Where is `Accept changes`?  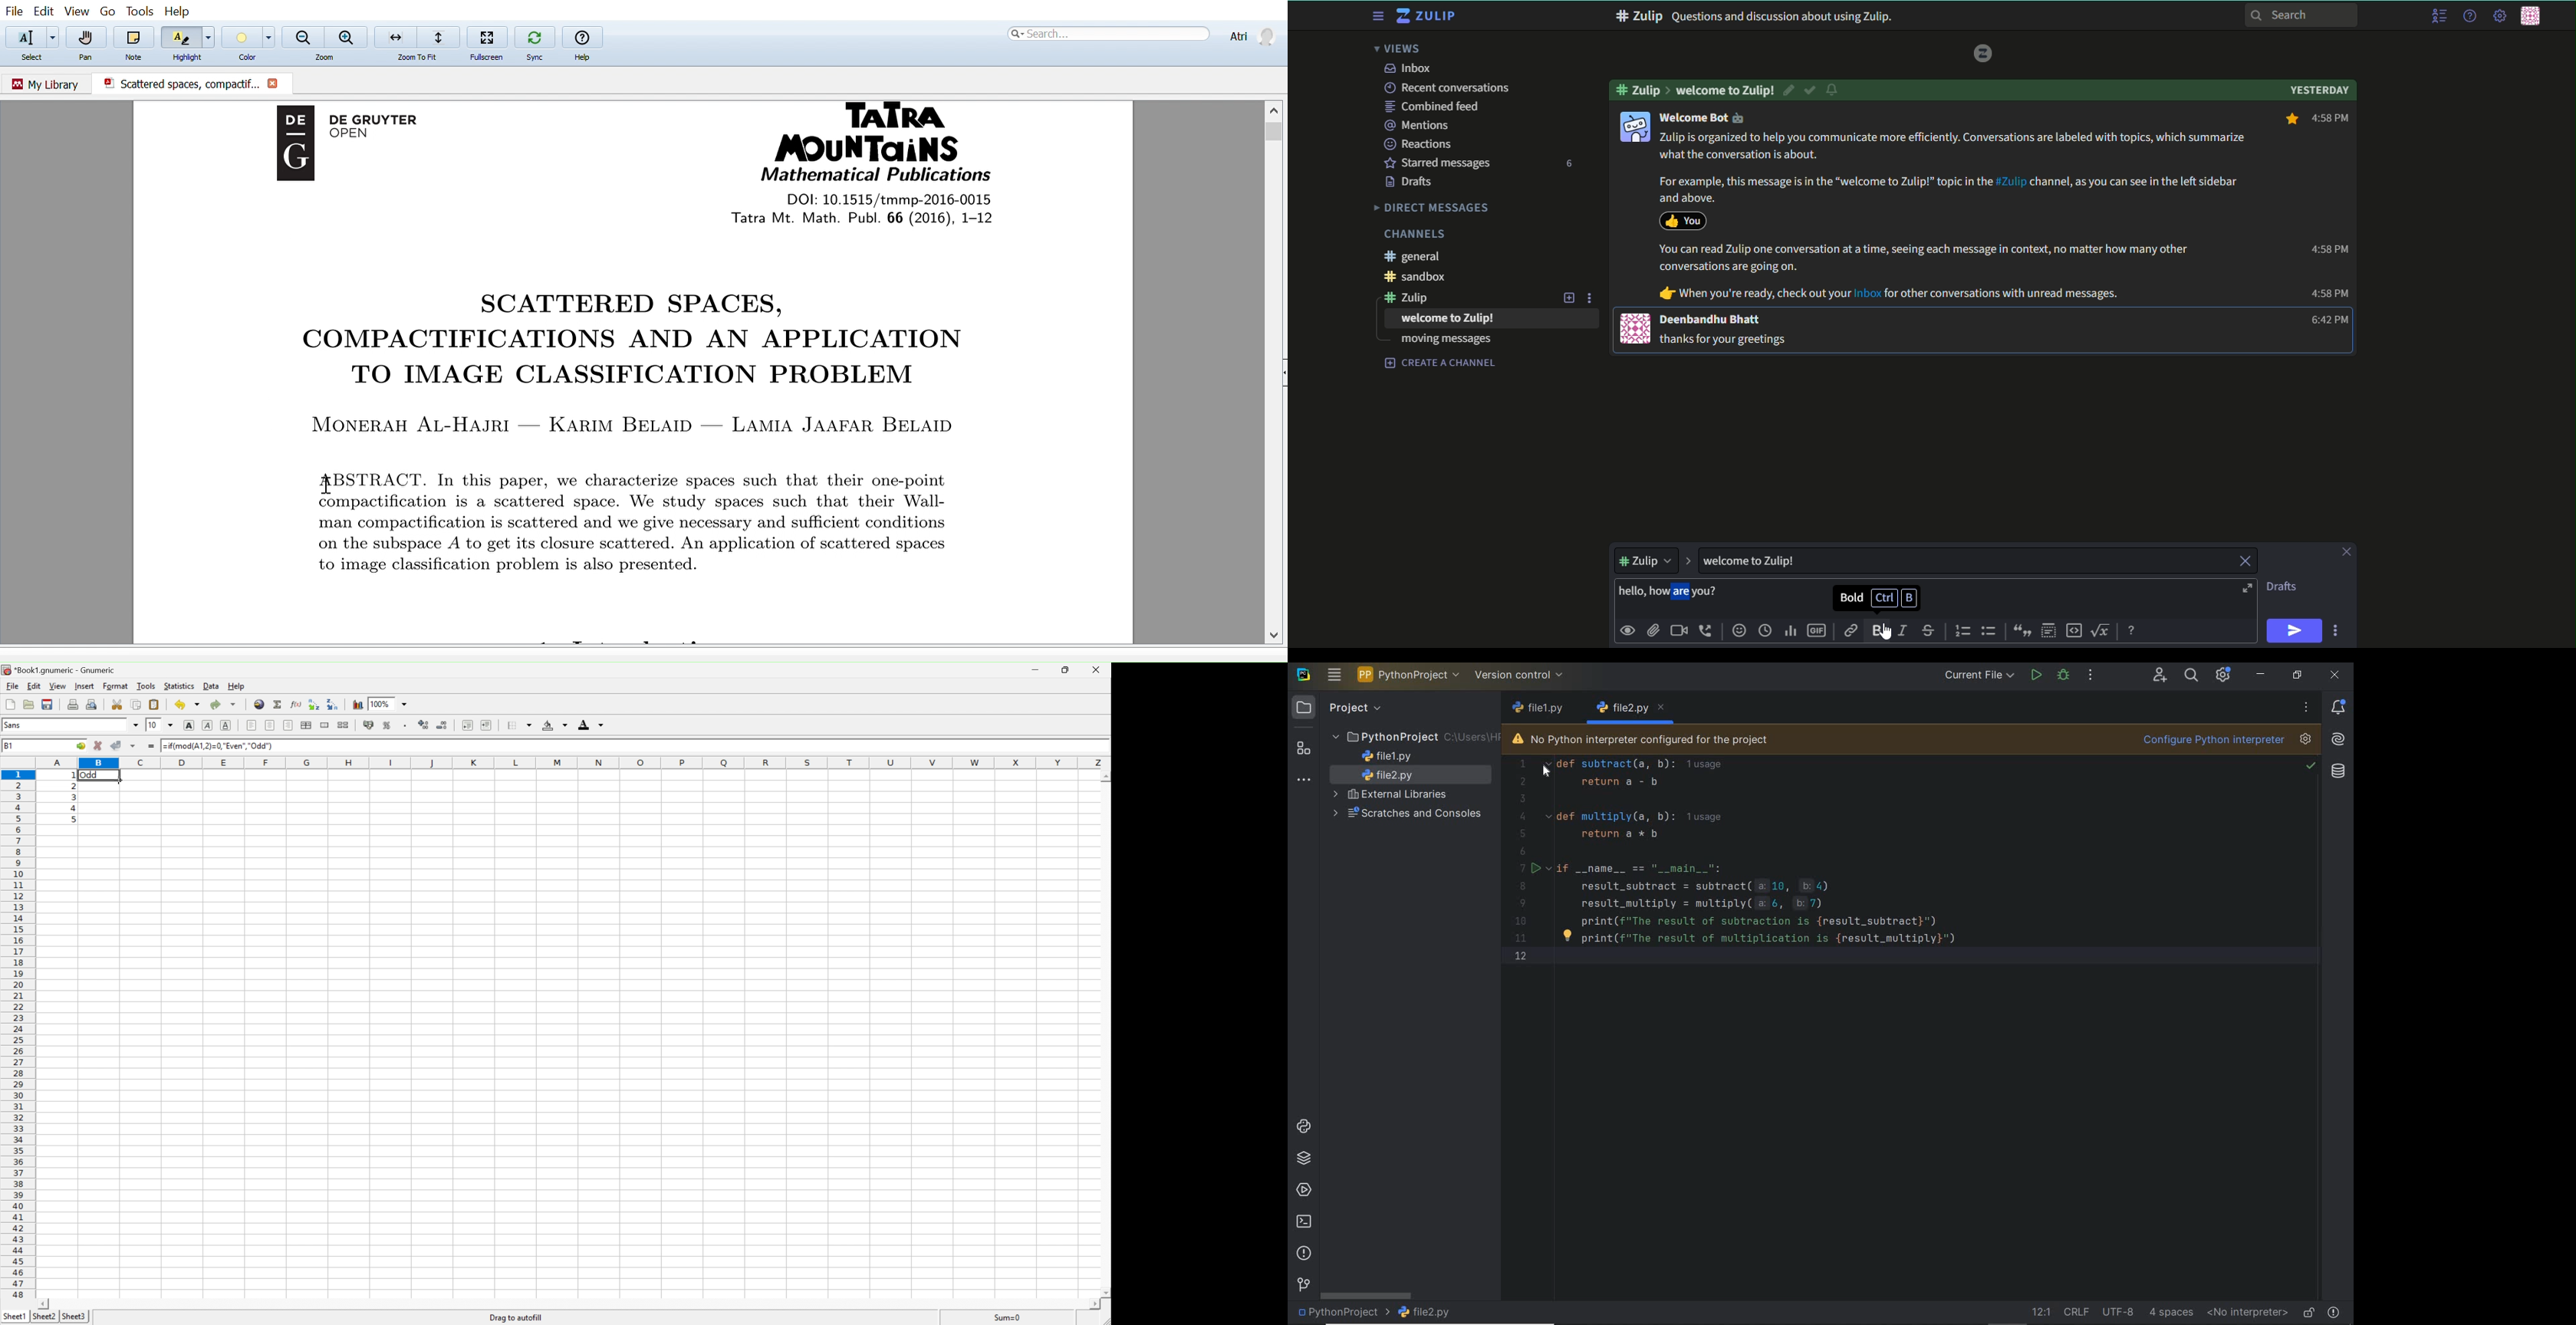 Accept changes is located at coordinates (115, 746).